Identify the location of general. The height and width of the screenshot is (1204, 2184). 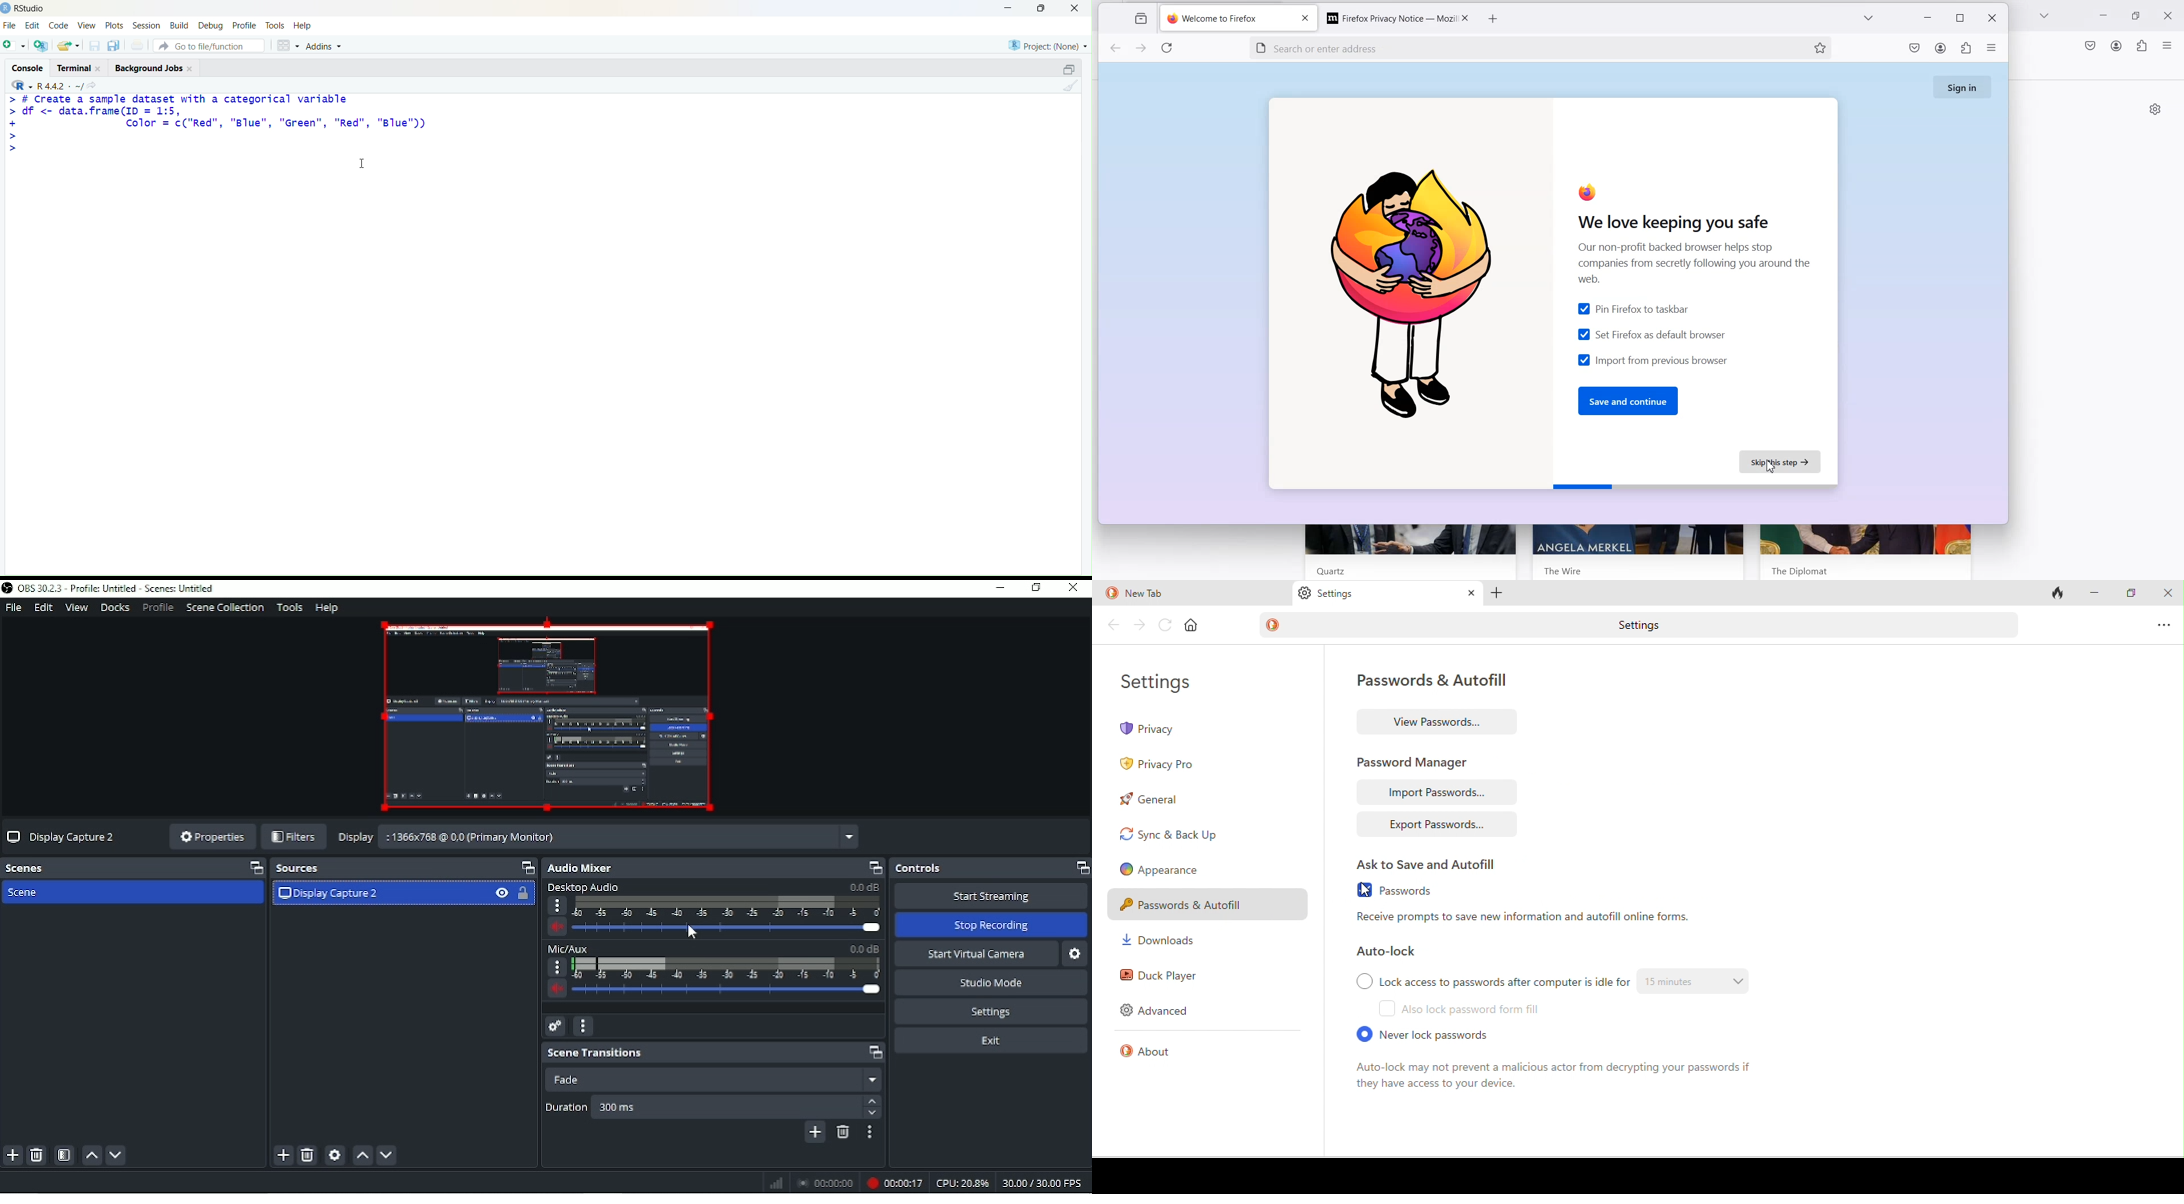
(1170, 804).